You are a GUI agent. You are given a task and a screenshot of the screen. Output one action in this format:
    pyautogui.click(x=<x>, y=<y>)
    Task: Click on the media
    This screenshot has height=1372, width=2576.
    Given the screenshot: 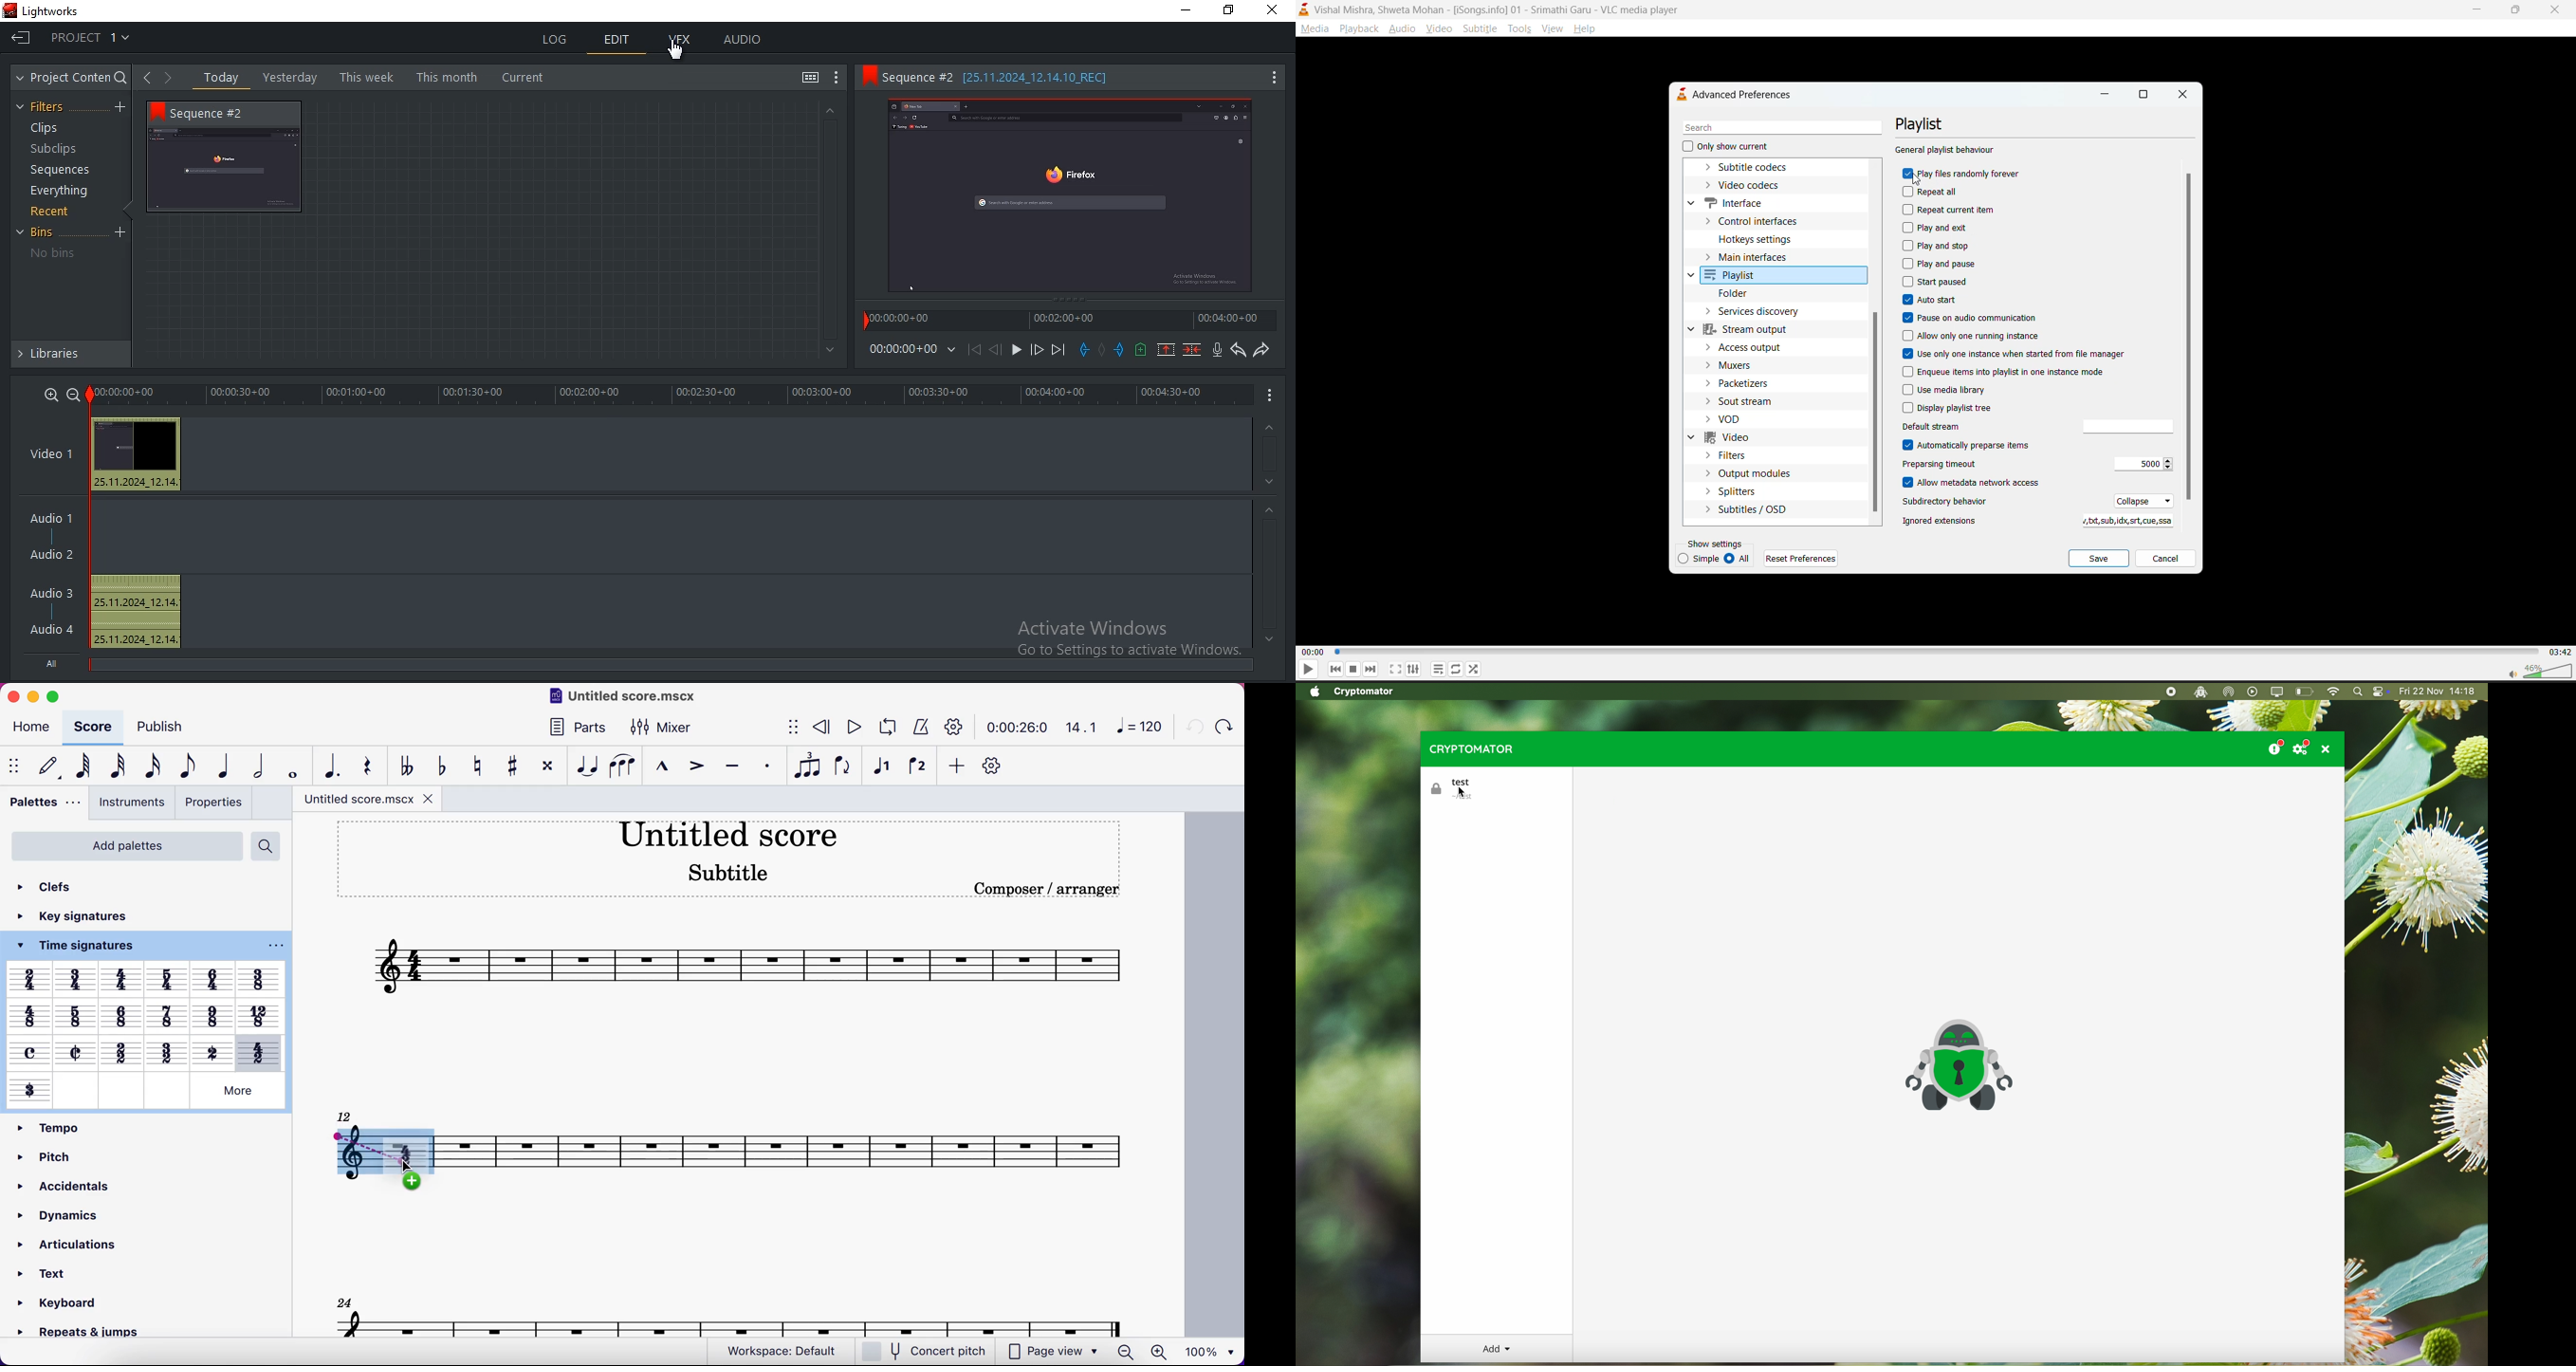 What is the action you would take?
    pyautogui.click(x=1313, y=27)
    